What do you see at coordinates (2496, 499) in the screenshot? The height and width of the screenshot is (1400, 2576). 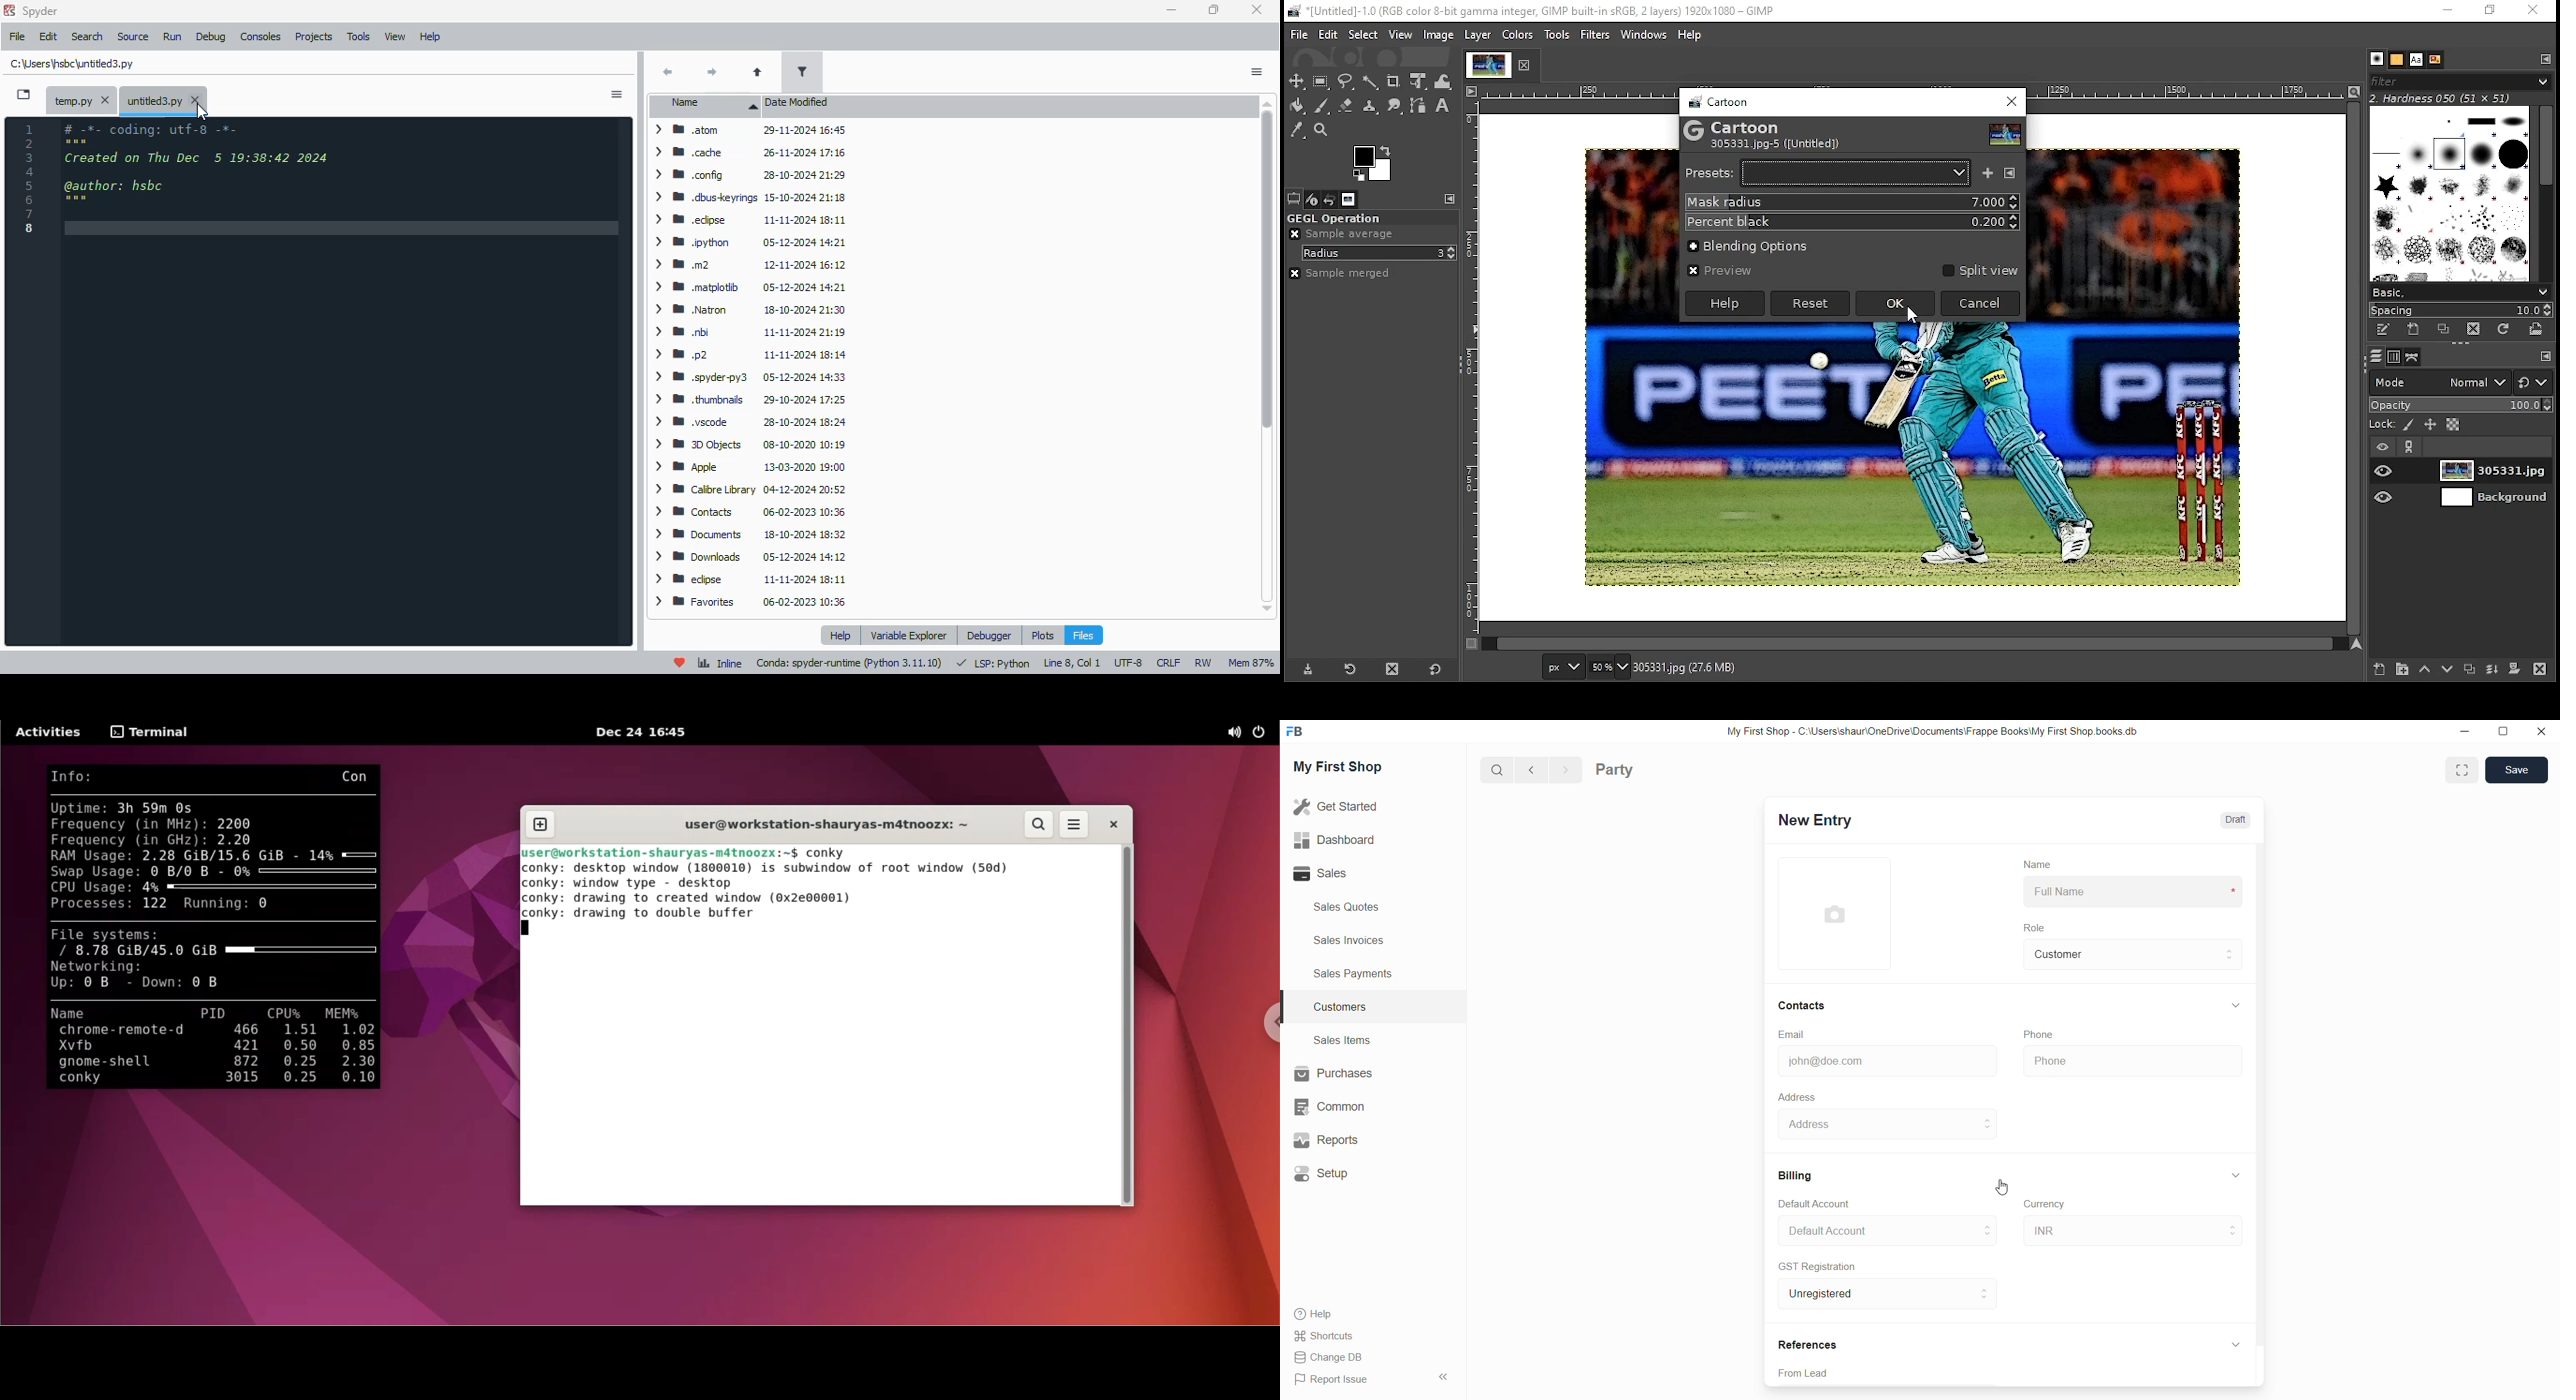 I see `layer 2` at bounding box center [2496, 499].